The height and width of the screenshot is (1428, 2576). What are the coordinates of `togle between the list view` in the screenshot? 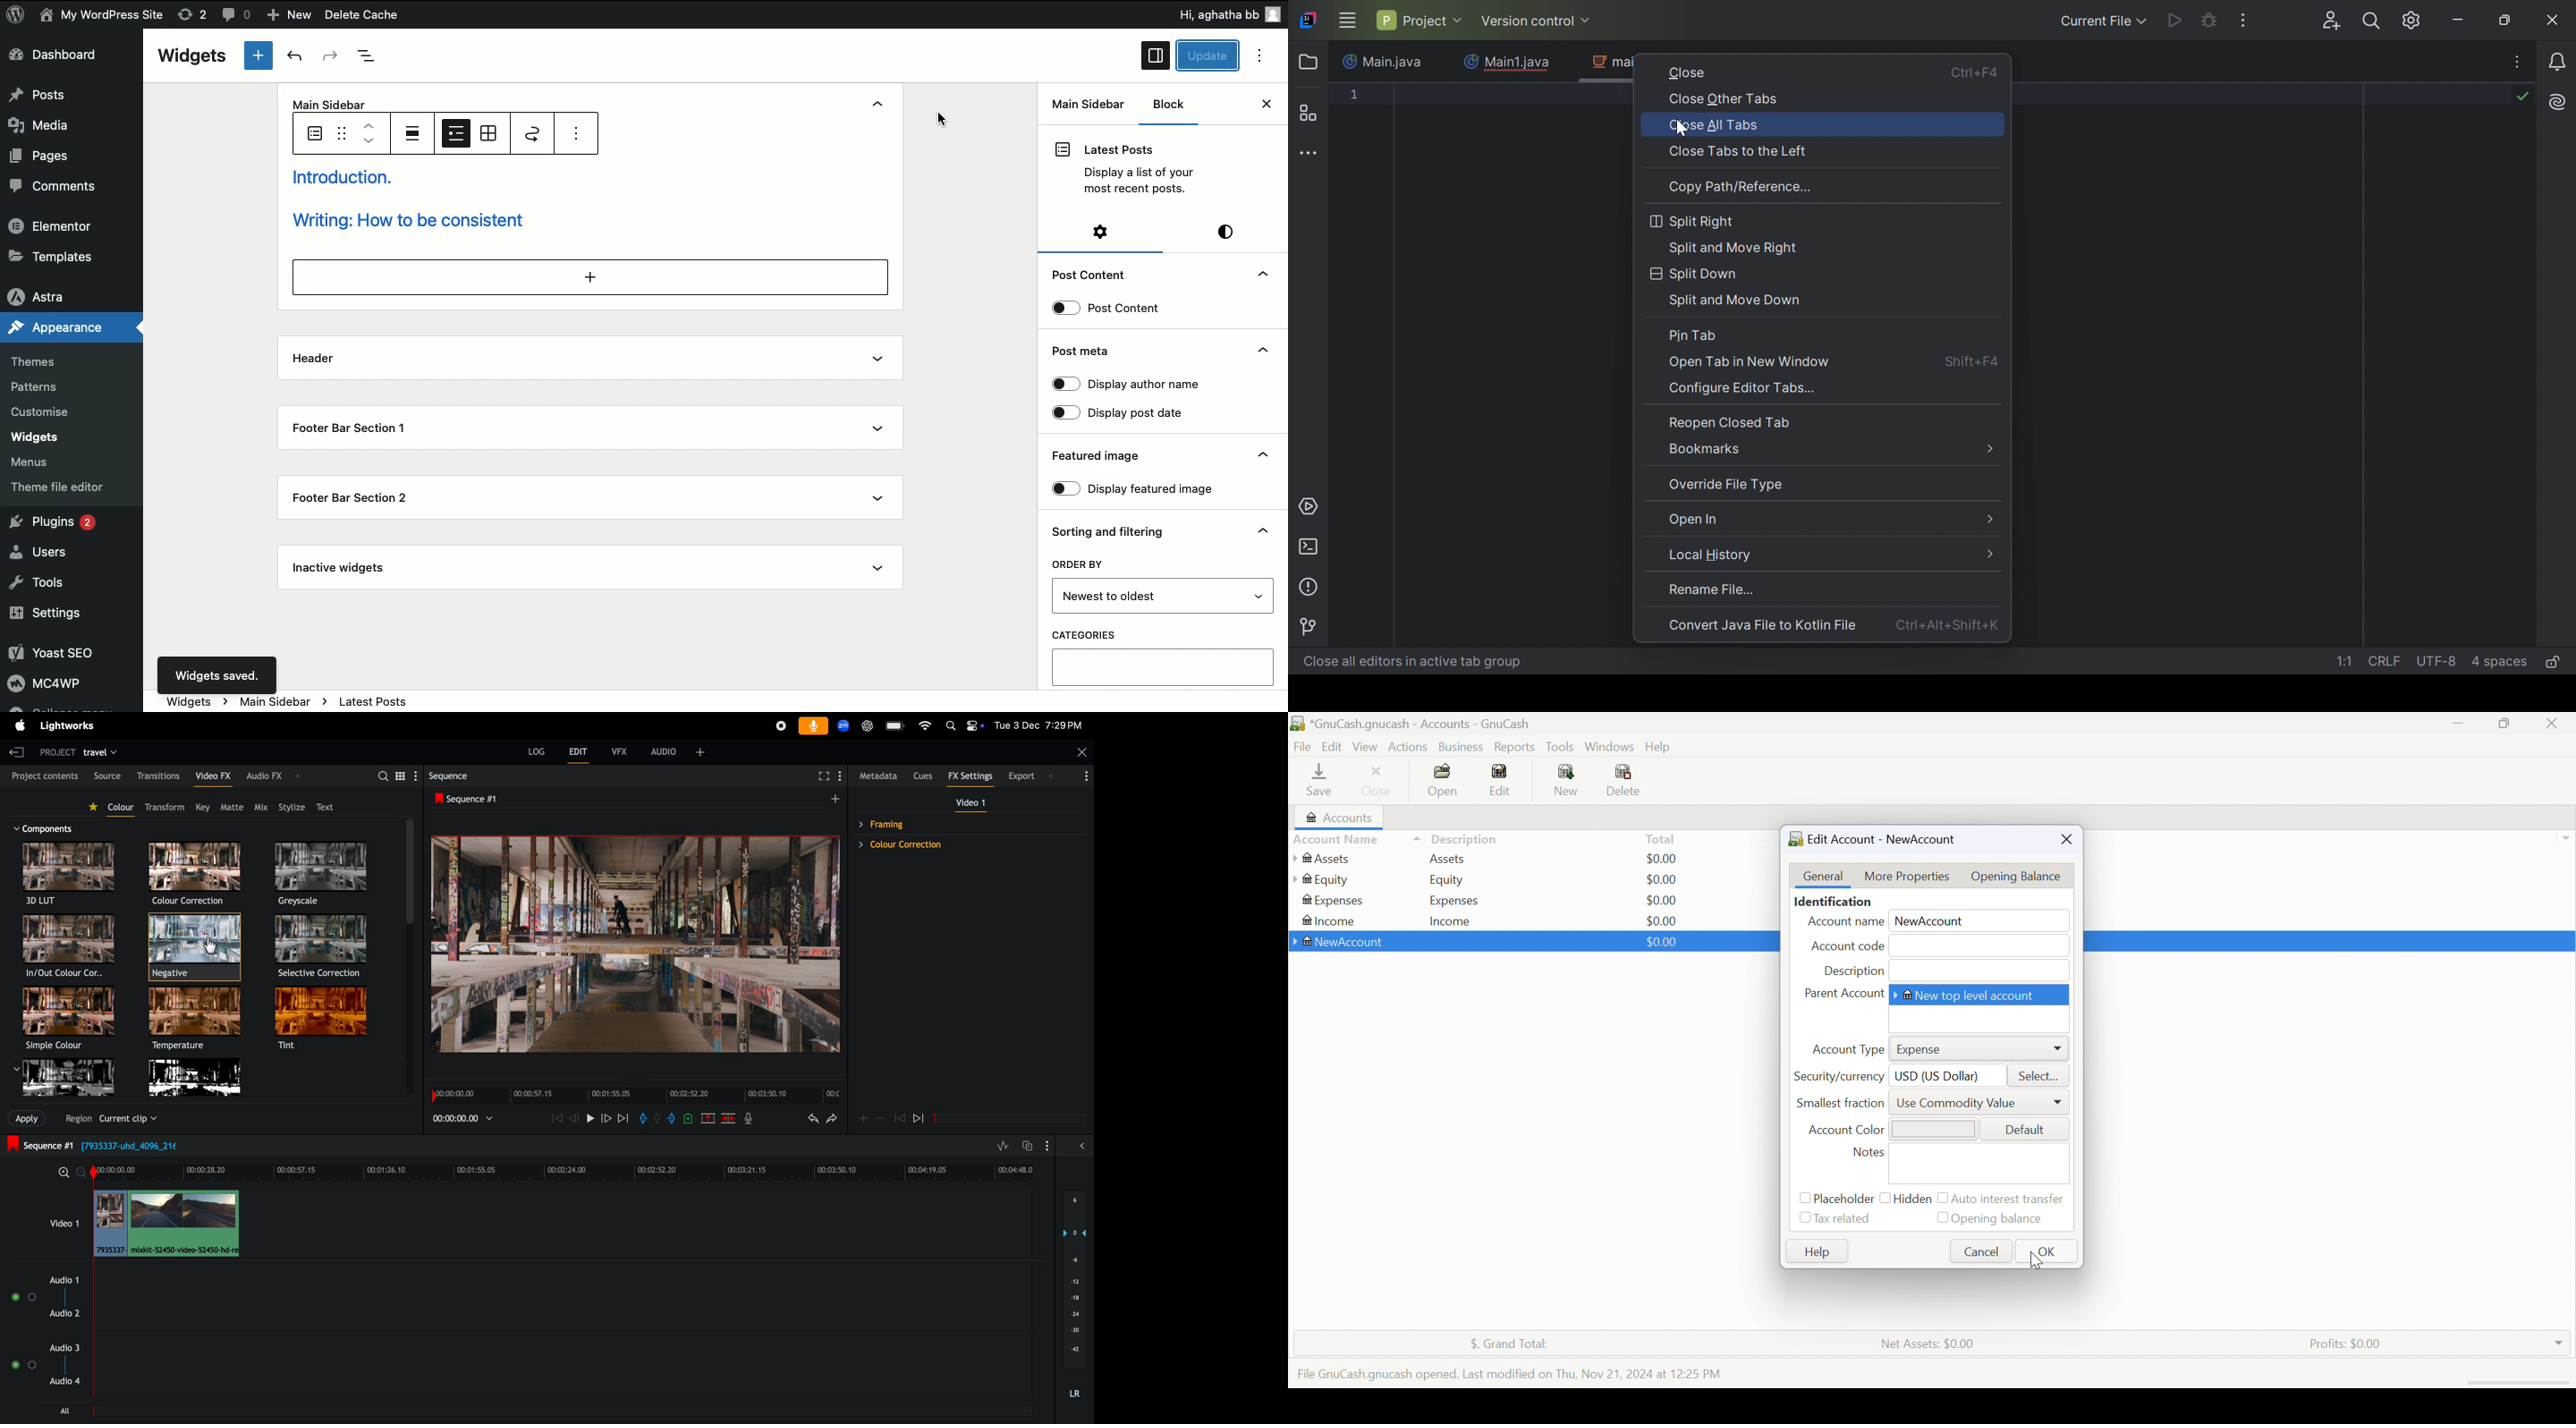 It's located at (402, 777).